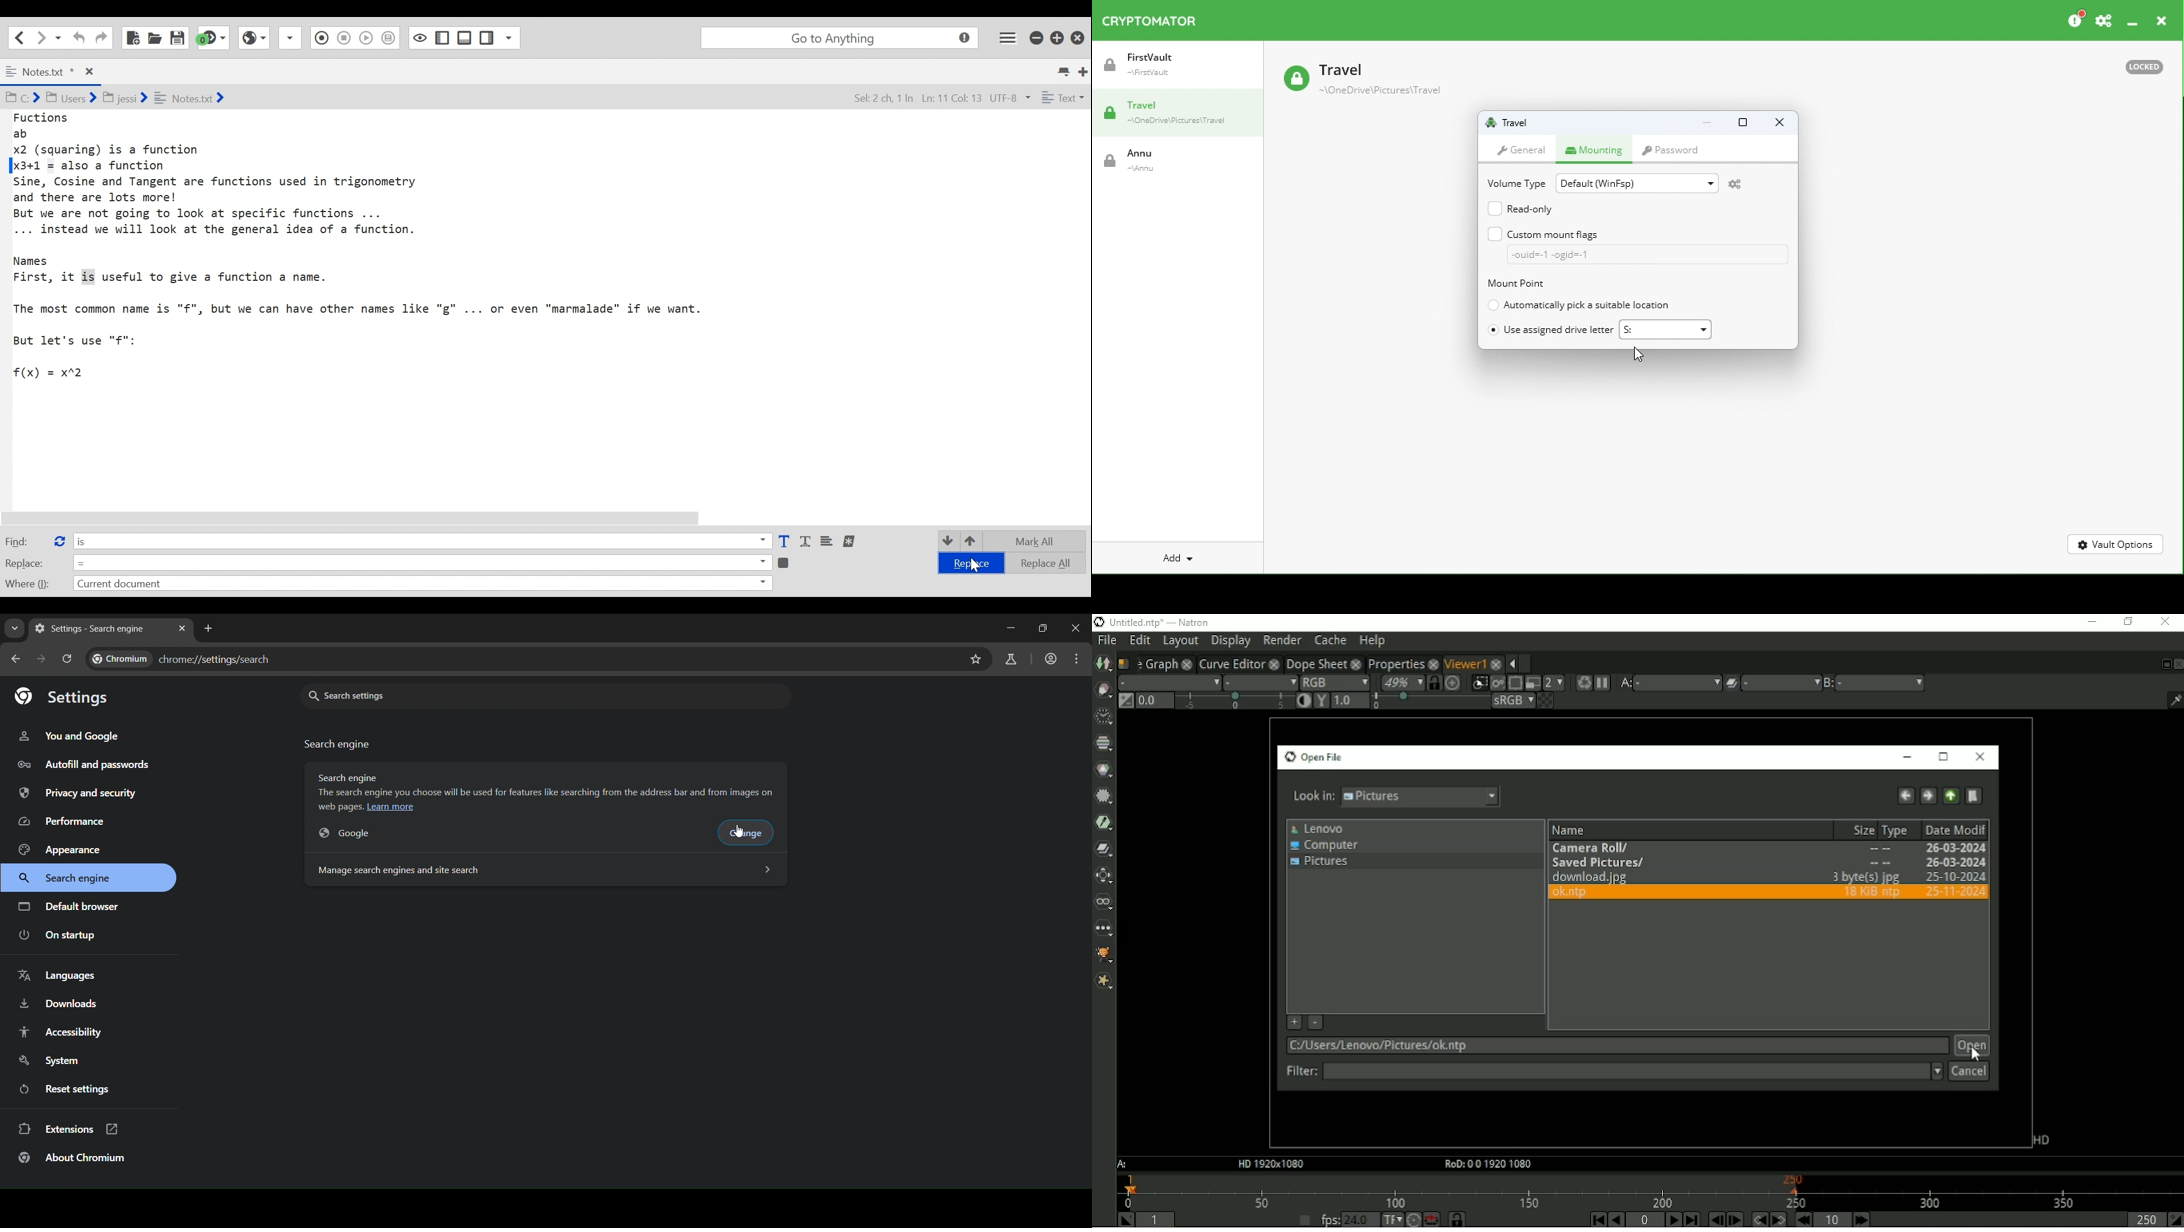  Describe the element at coordinates (1385, 80) in the screenshot. I see `Travel Vault` at that location.